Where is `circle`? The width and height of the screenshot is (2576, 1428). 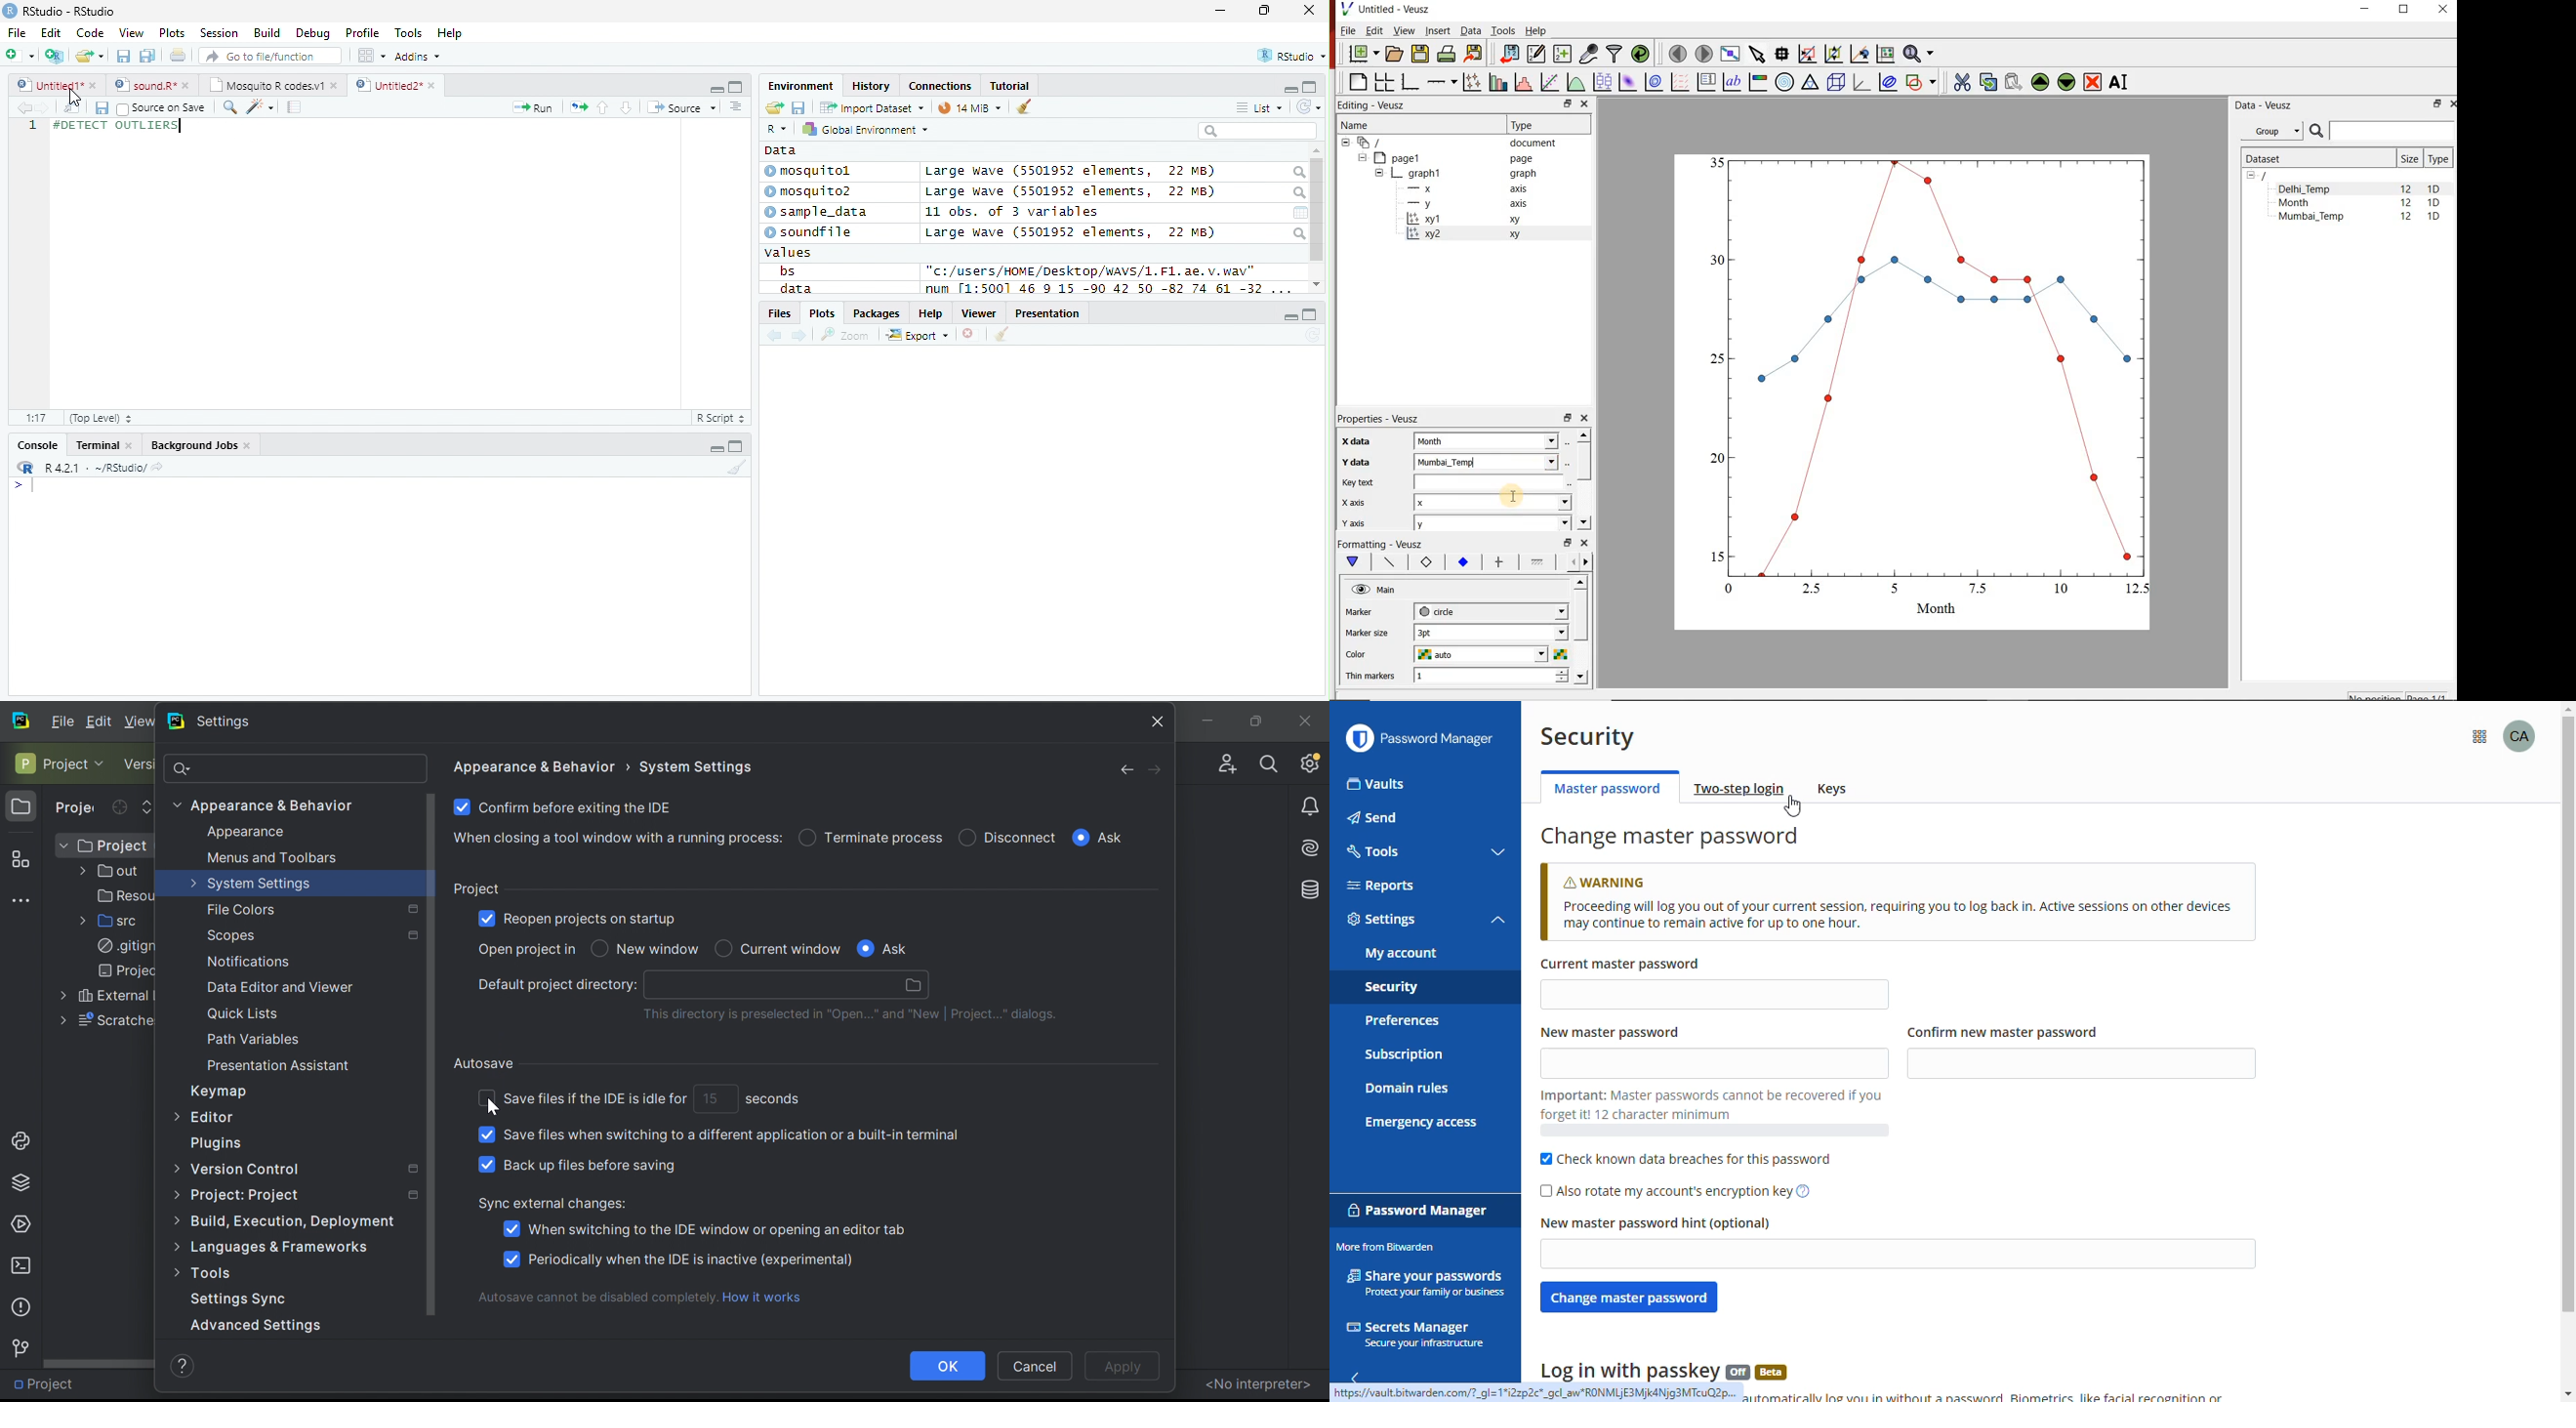 circle is located at coordinates (1491, 612).